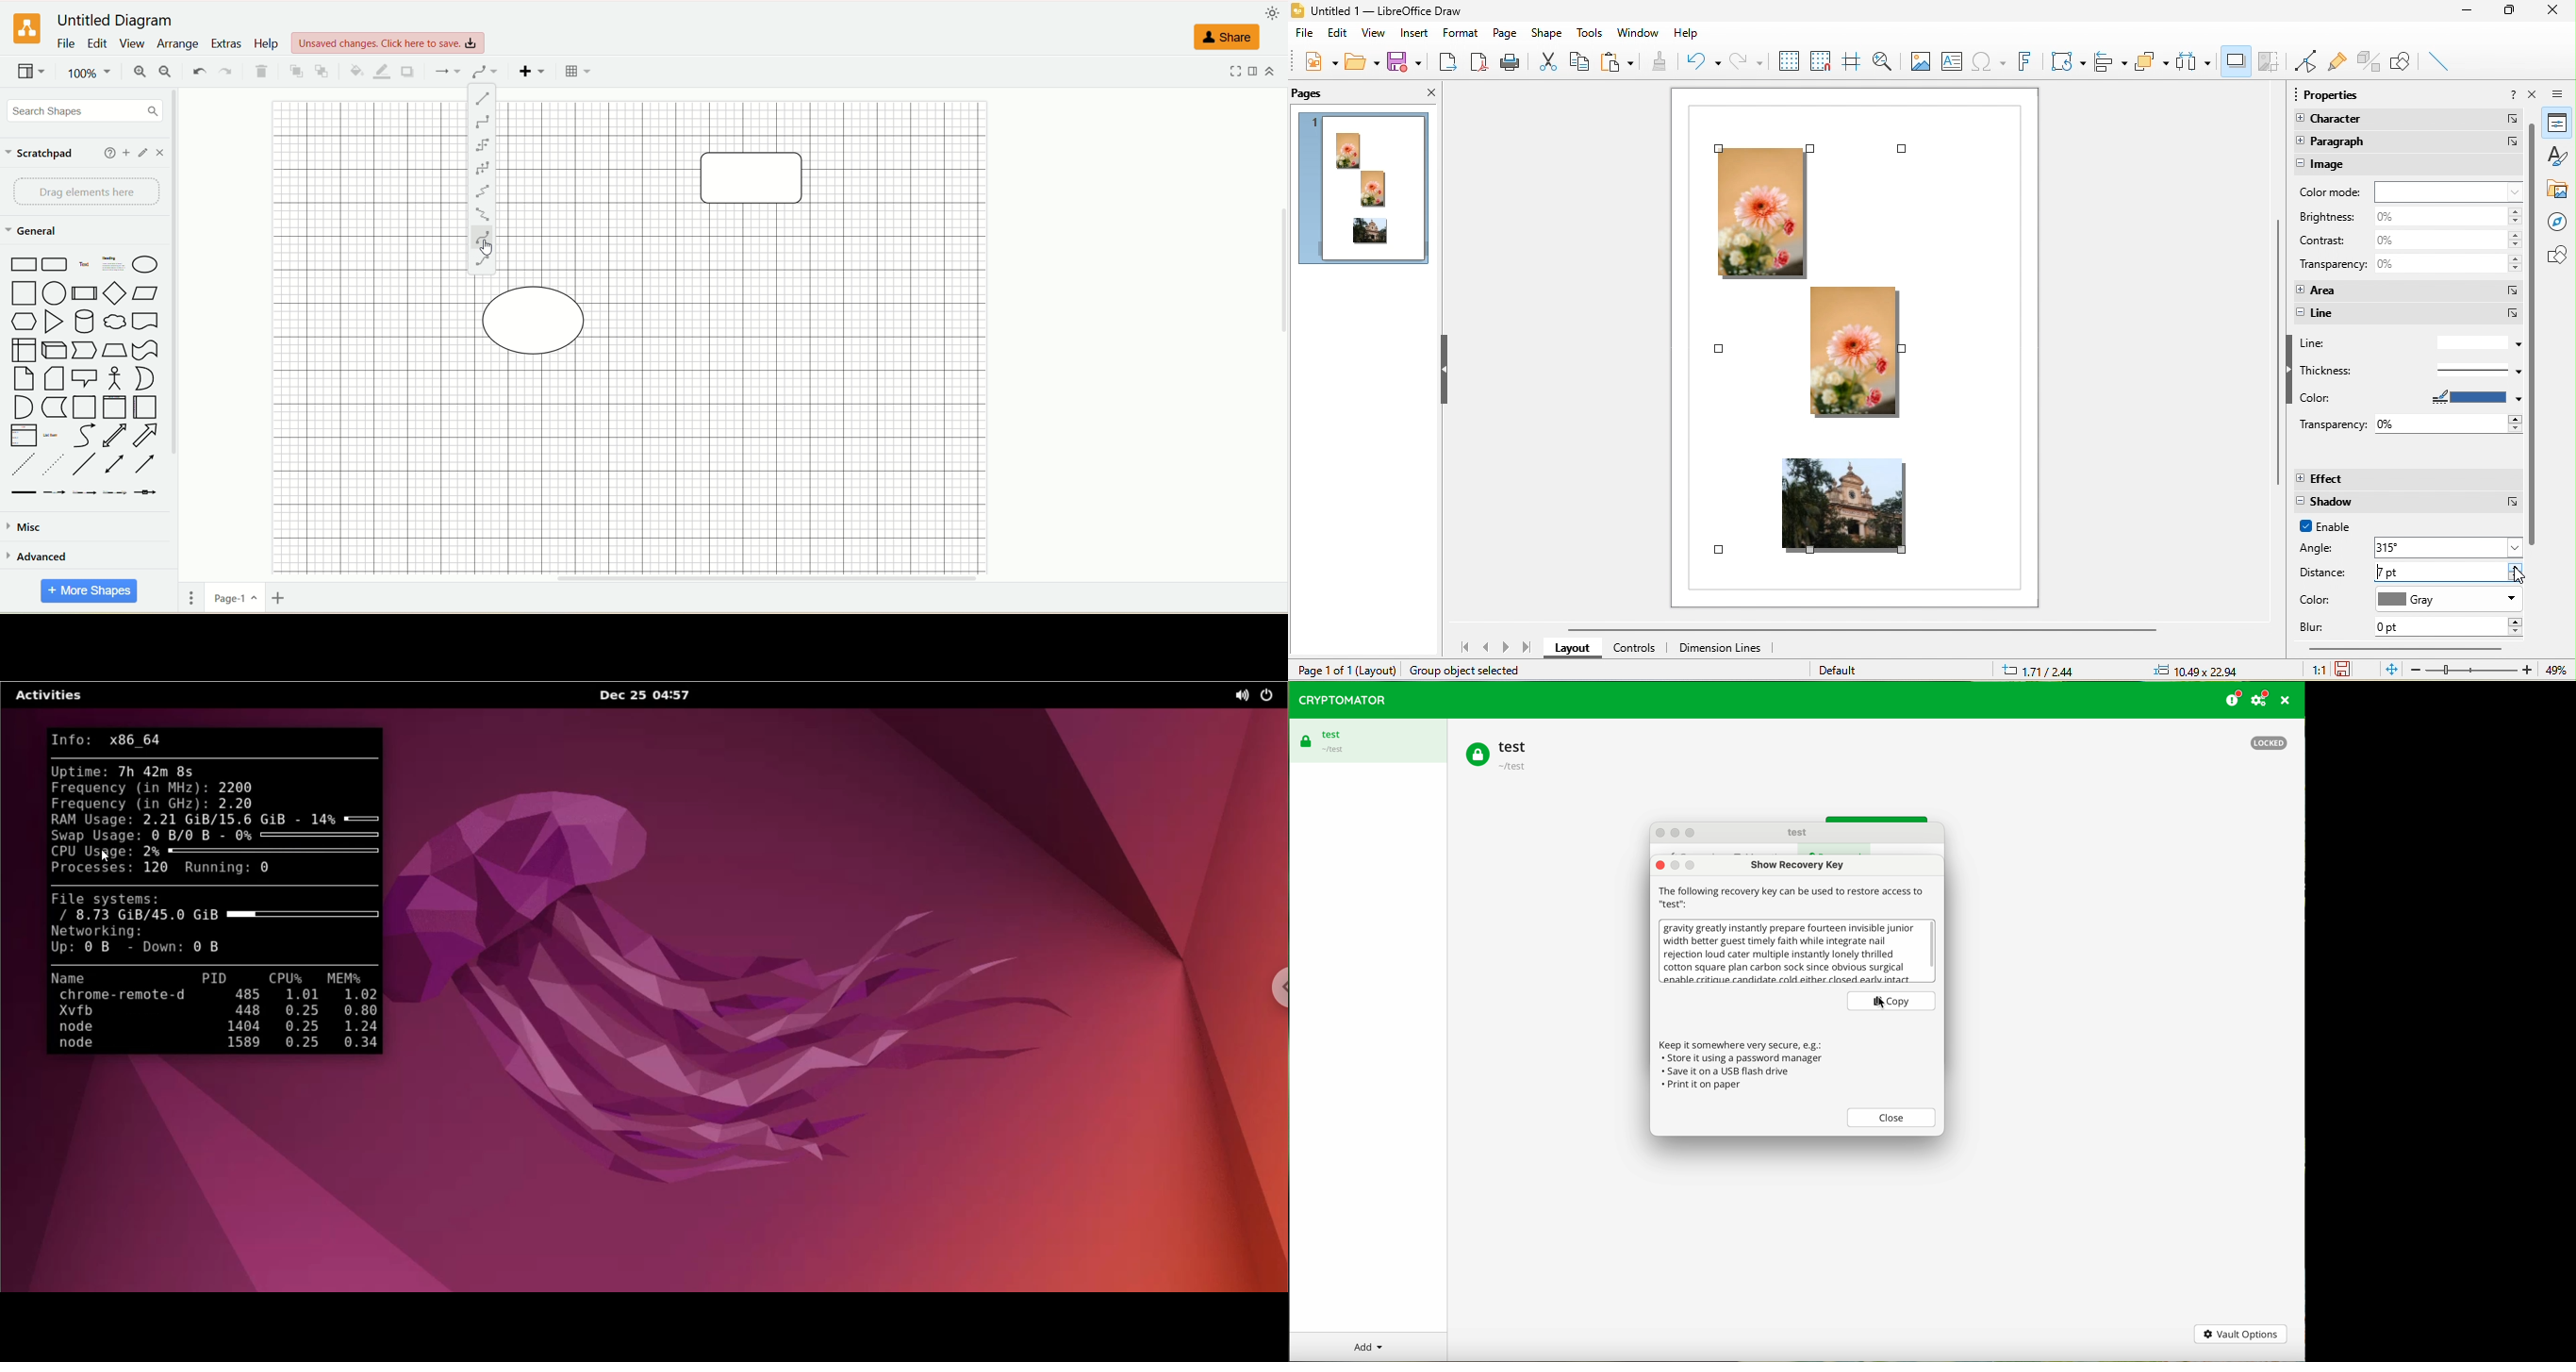  What do you see at coordinates (2067, 59) in the screenshot?
I see `transformation` at bounding box center [2067, 59].